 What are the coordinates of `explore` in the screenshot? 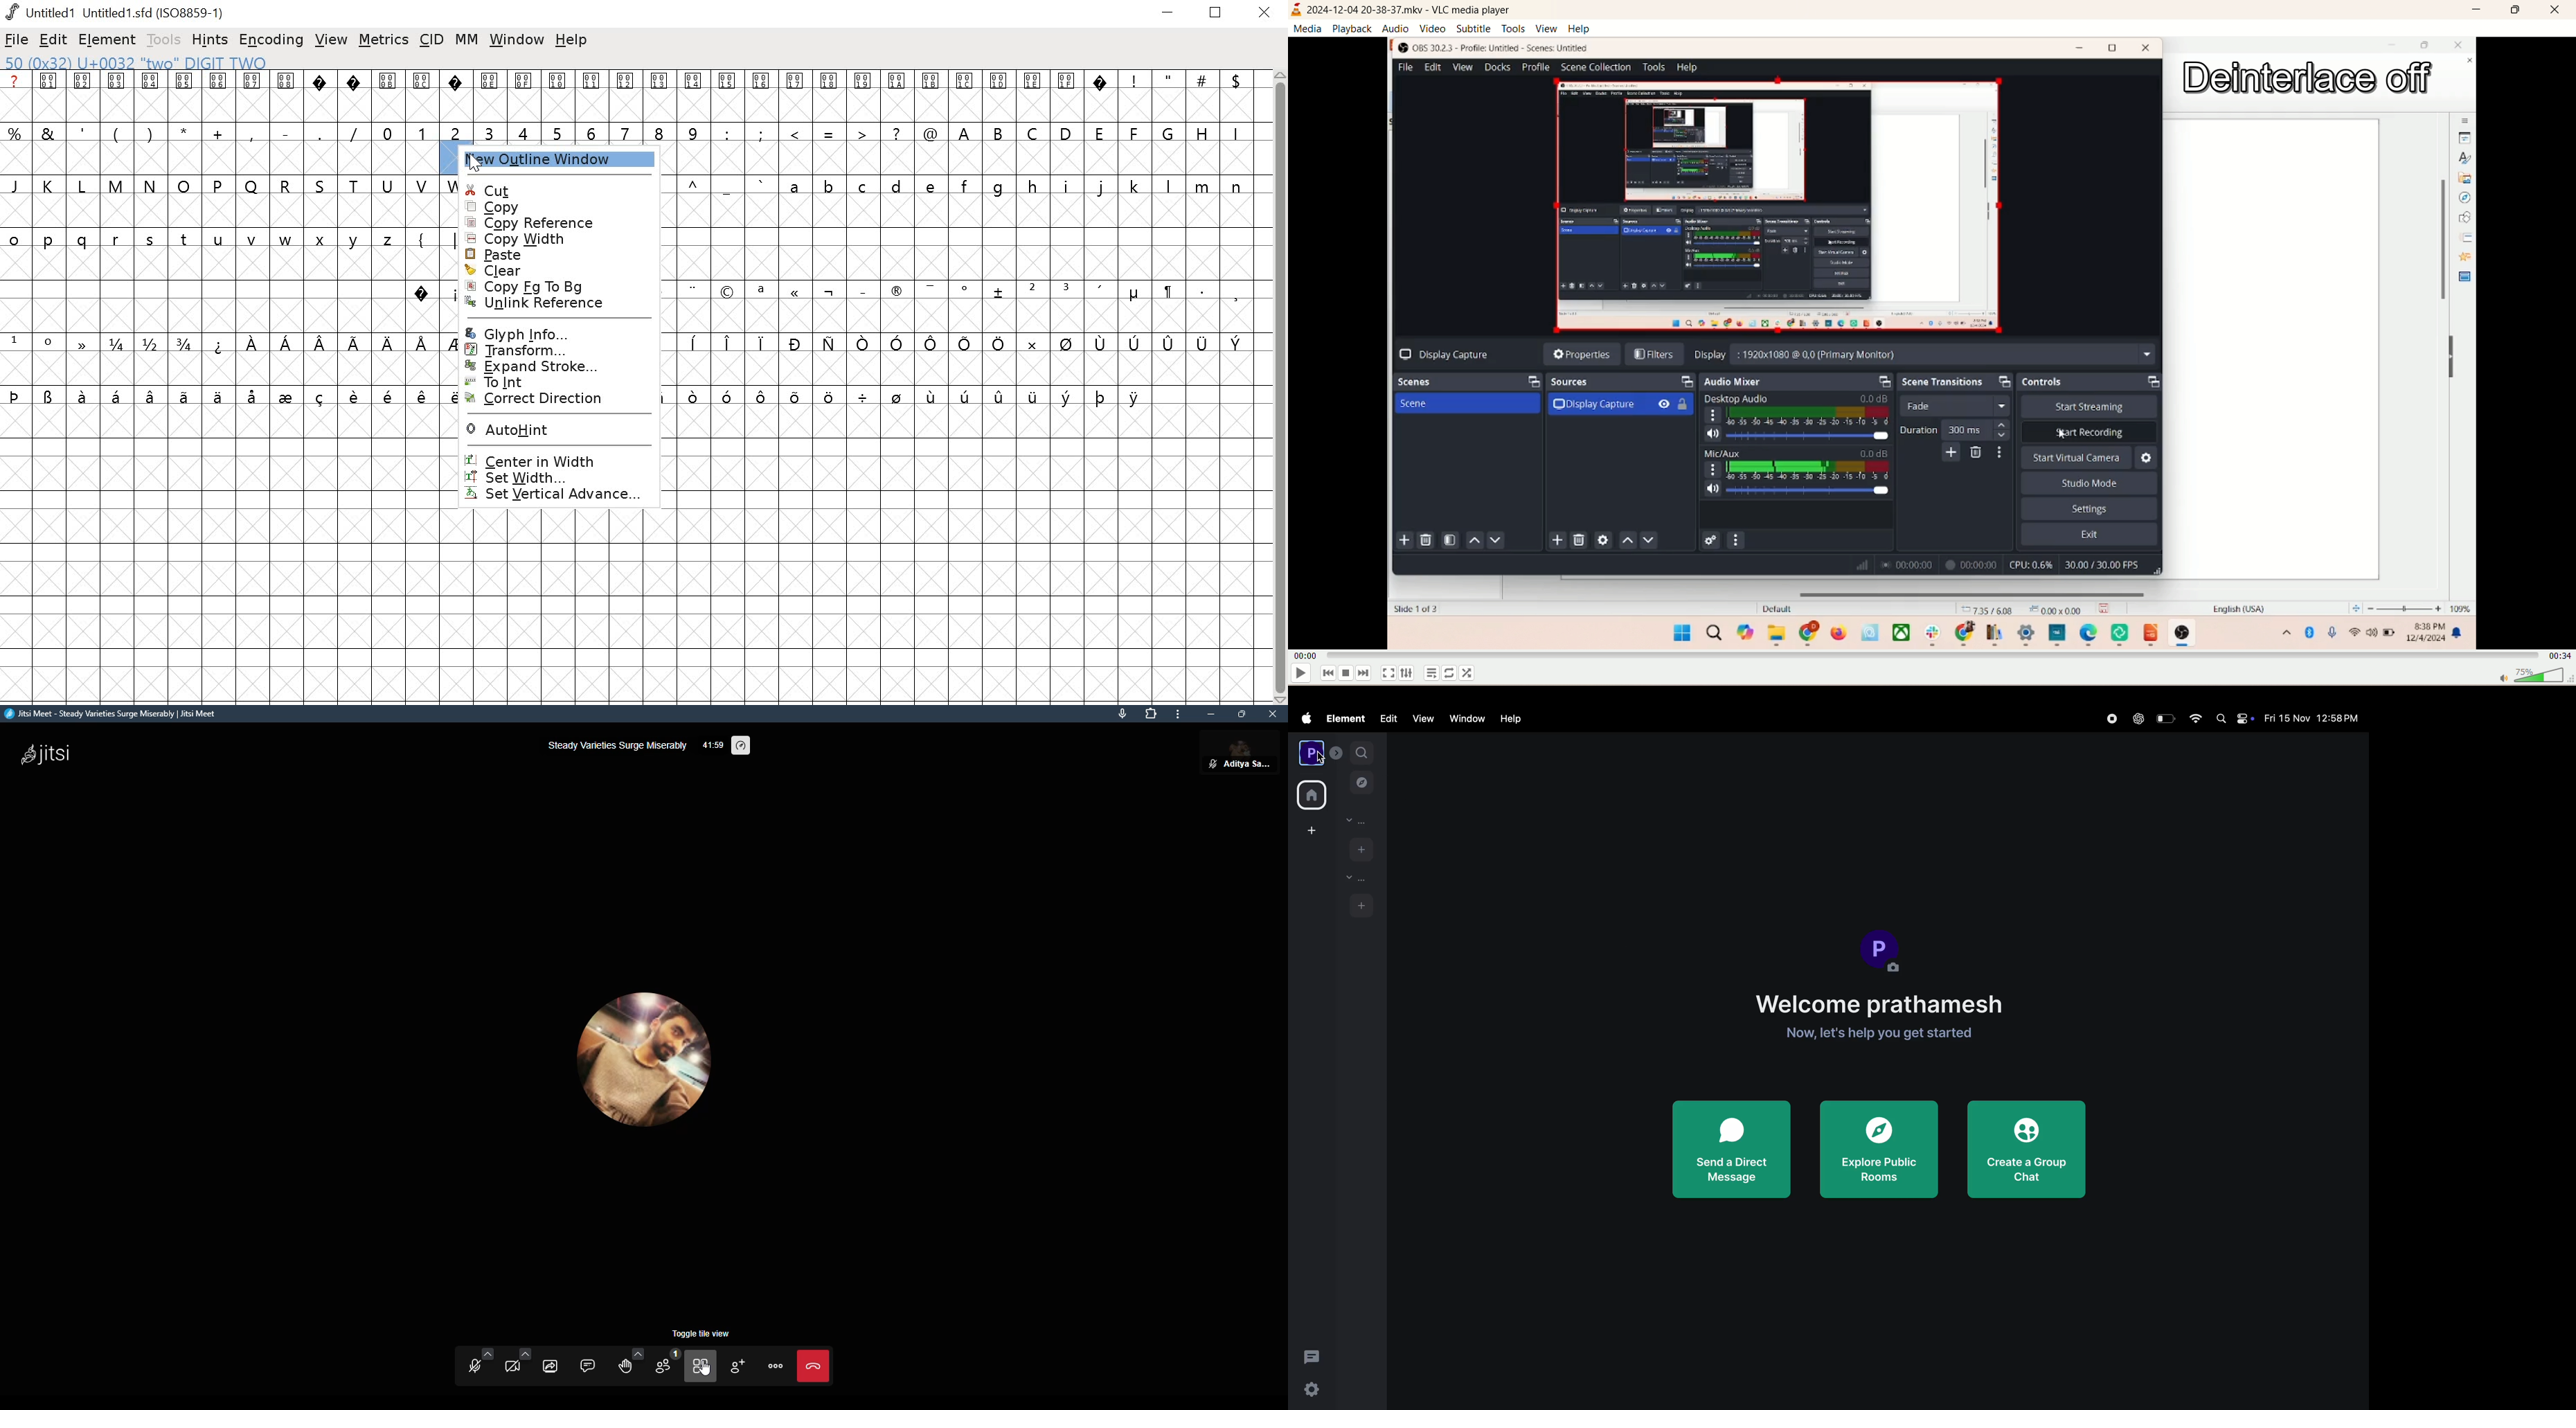 It's located at (1362, 782).